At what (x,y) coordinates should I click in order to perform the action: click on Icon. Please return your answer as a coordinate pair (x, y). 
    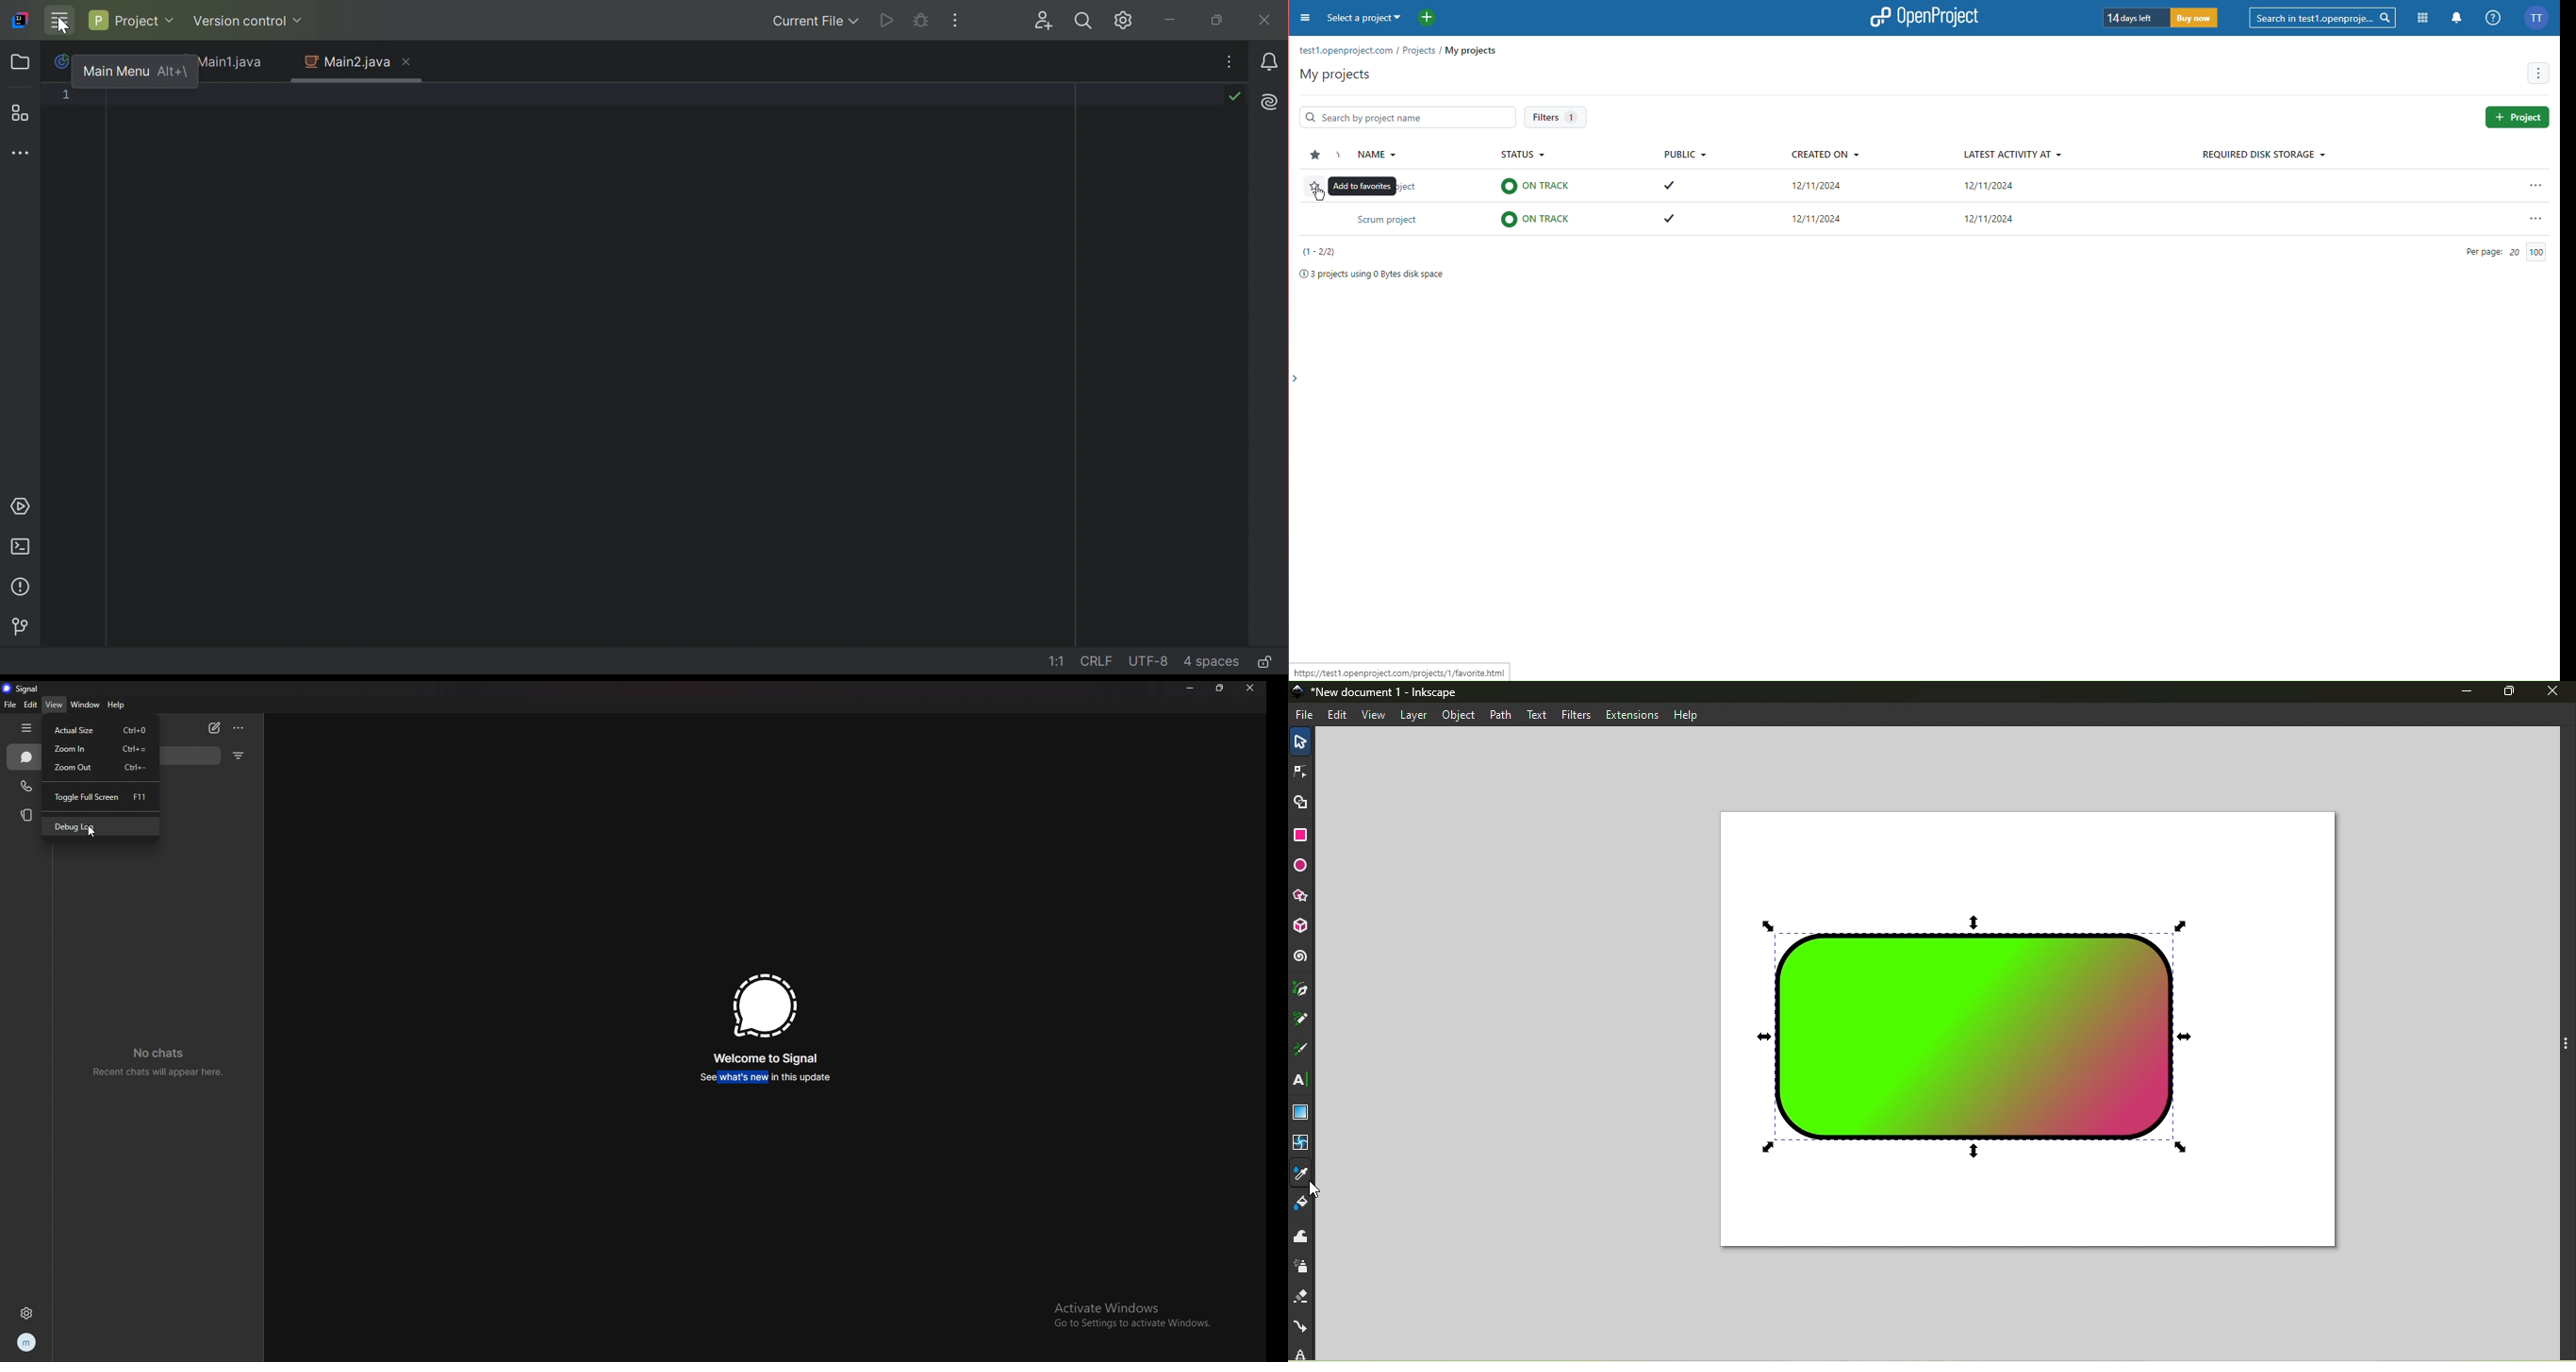
    Looking at the image, I should click on (63, 61).